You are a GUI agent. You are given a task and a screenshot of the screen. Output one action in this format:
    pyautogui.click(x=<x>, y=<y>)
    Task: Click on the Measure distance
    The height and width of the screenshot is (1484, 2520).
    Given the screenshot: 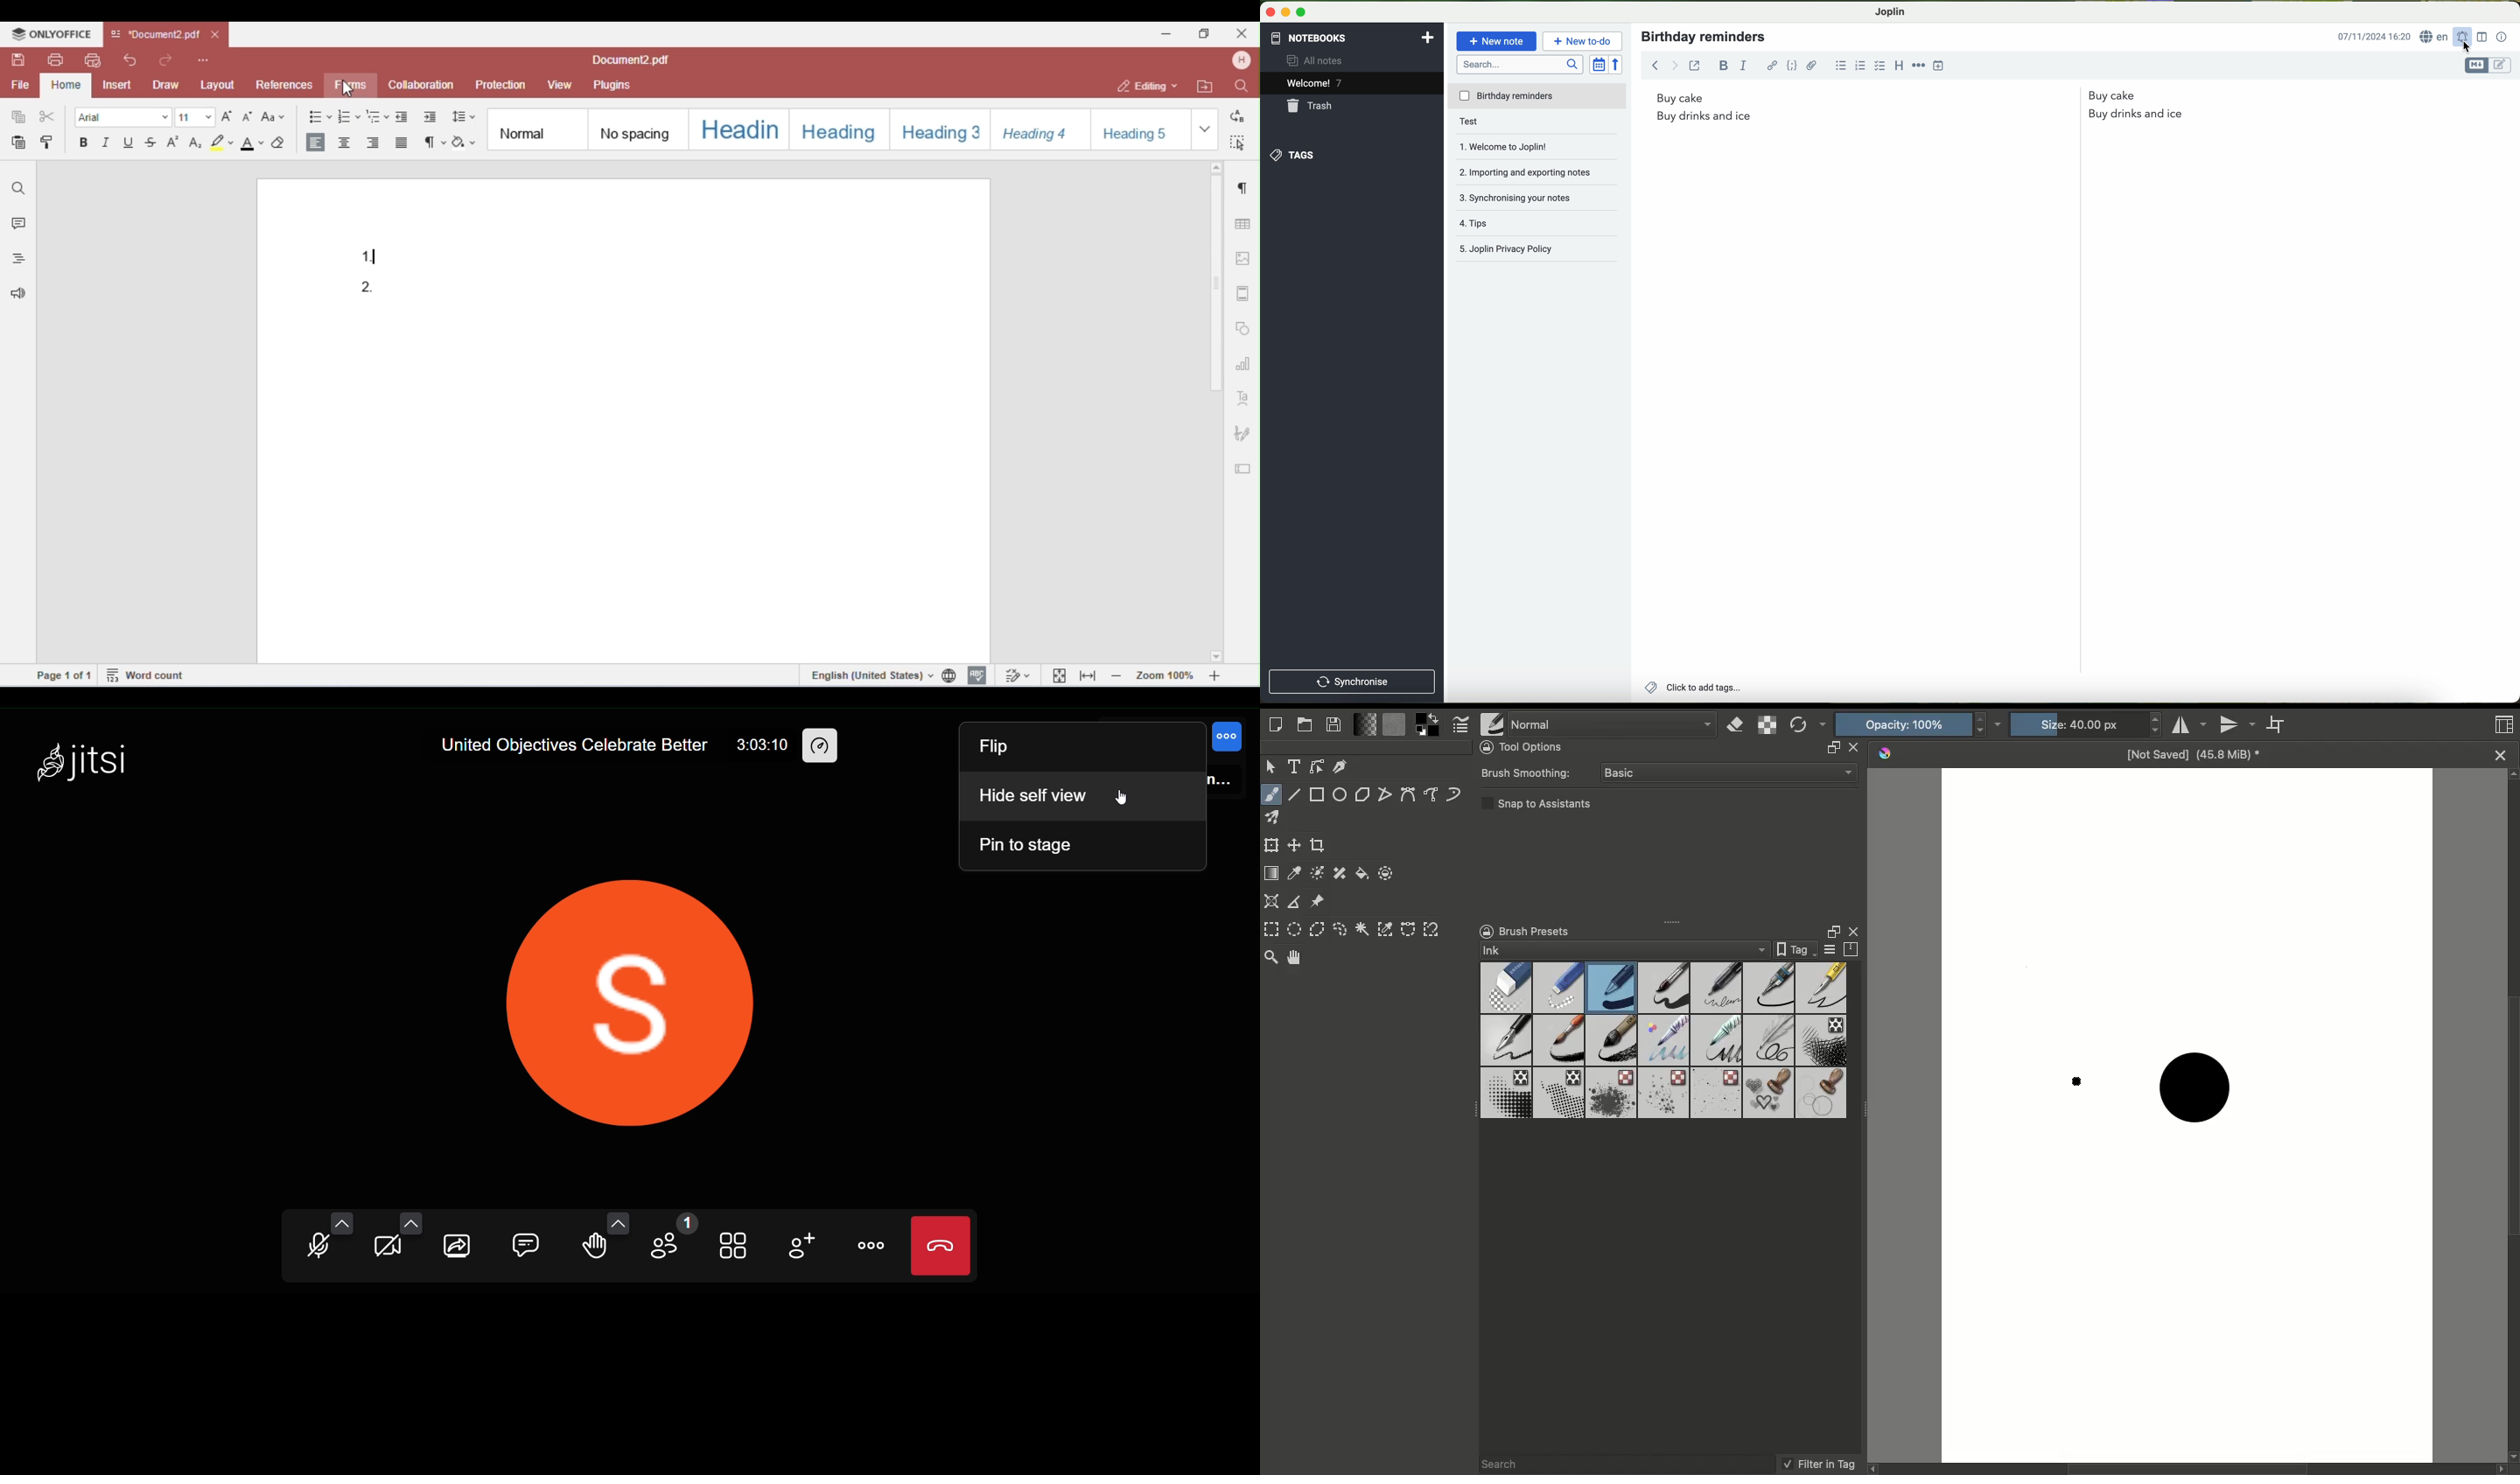 What is the action you would take?
    pyautogui.click(x=1295, y=902)
    